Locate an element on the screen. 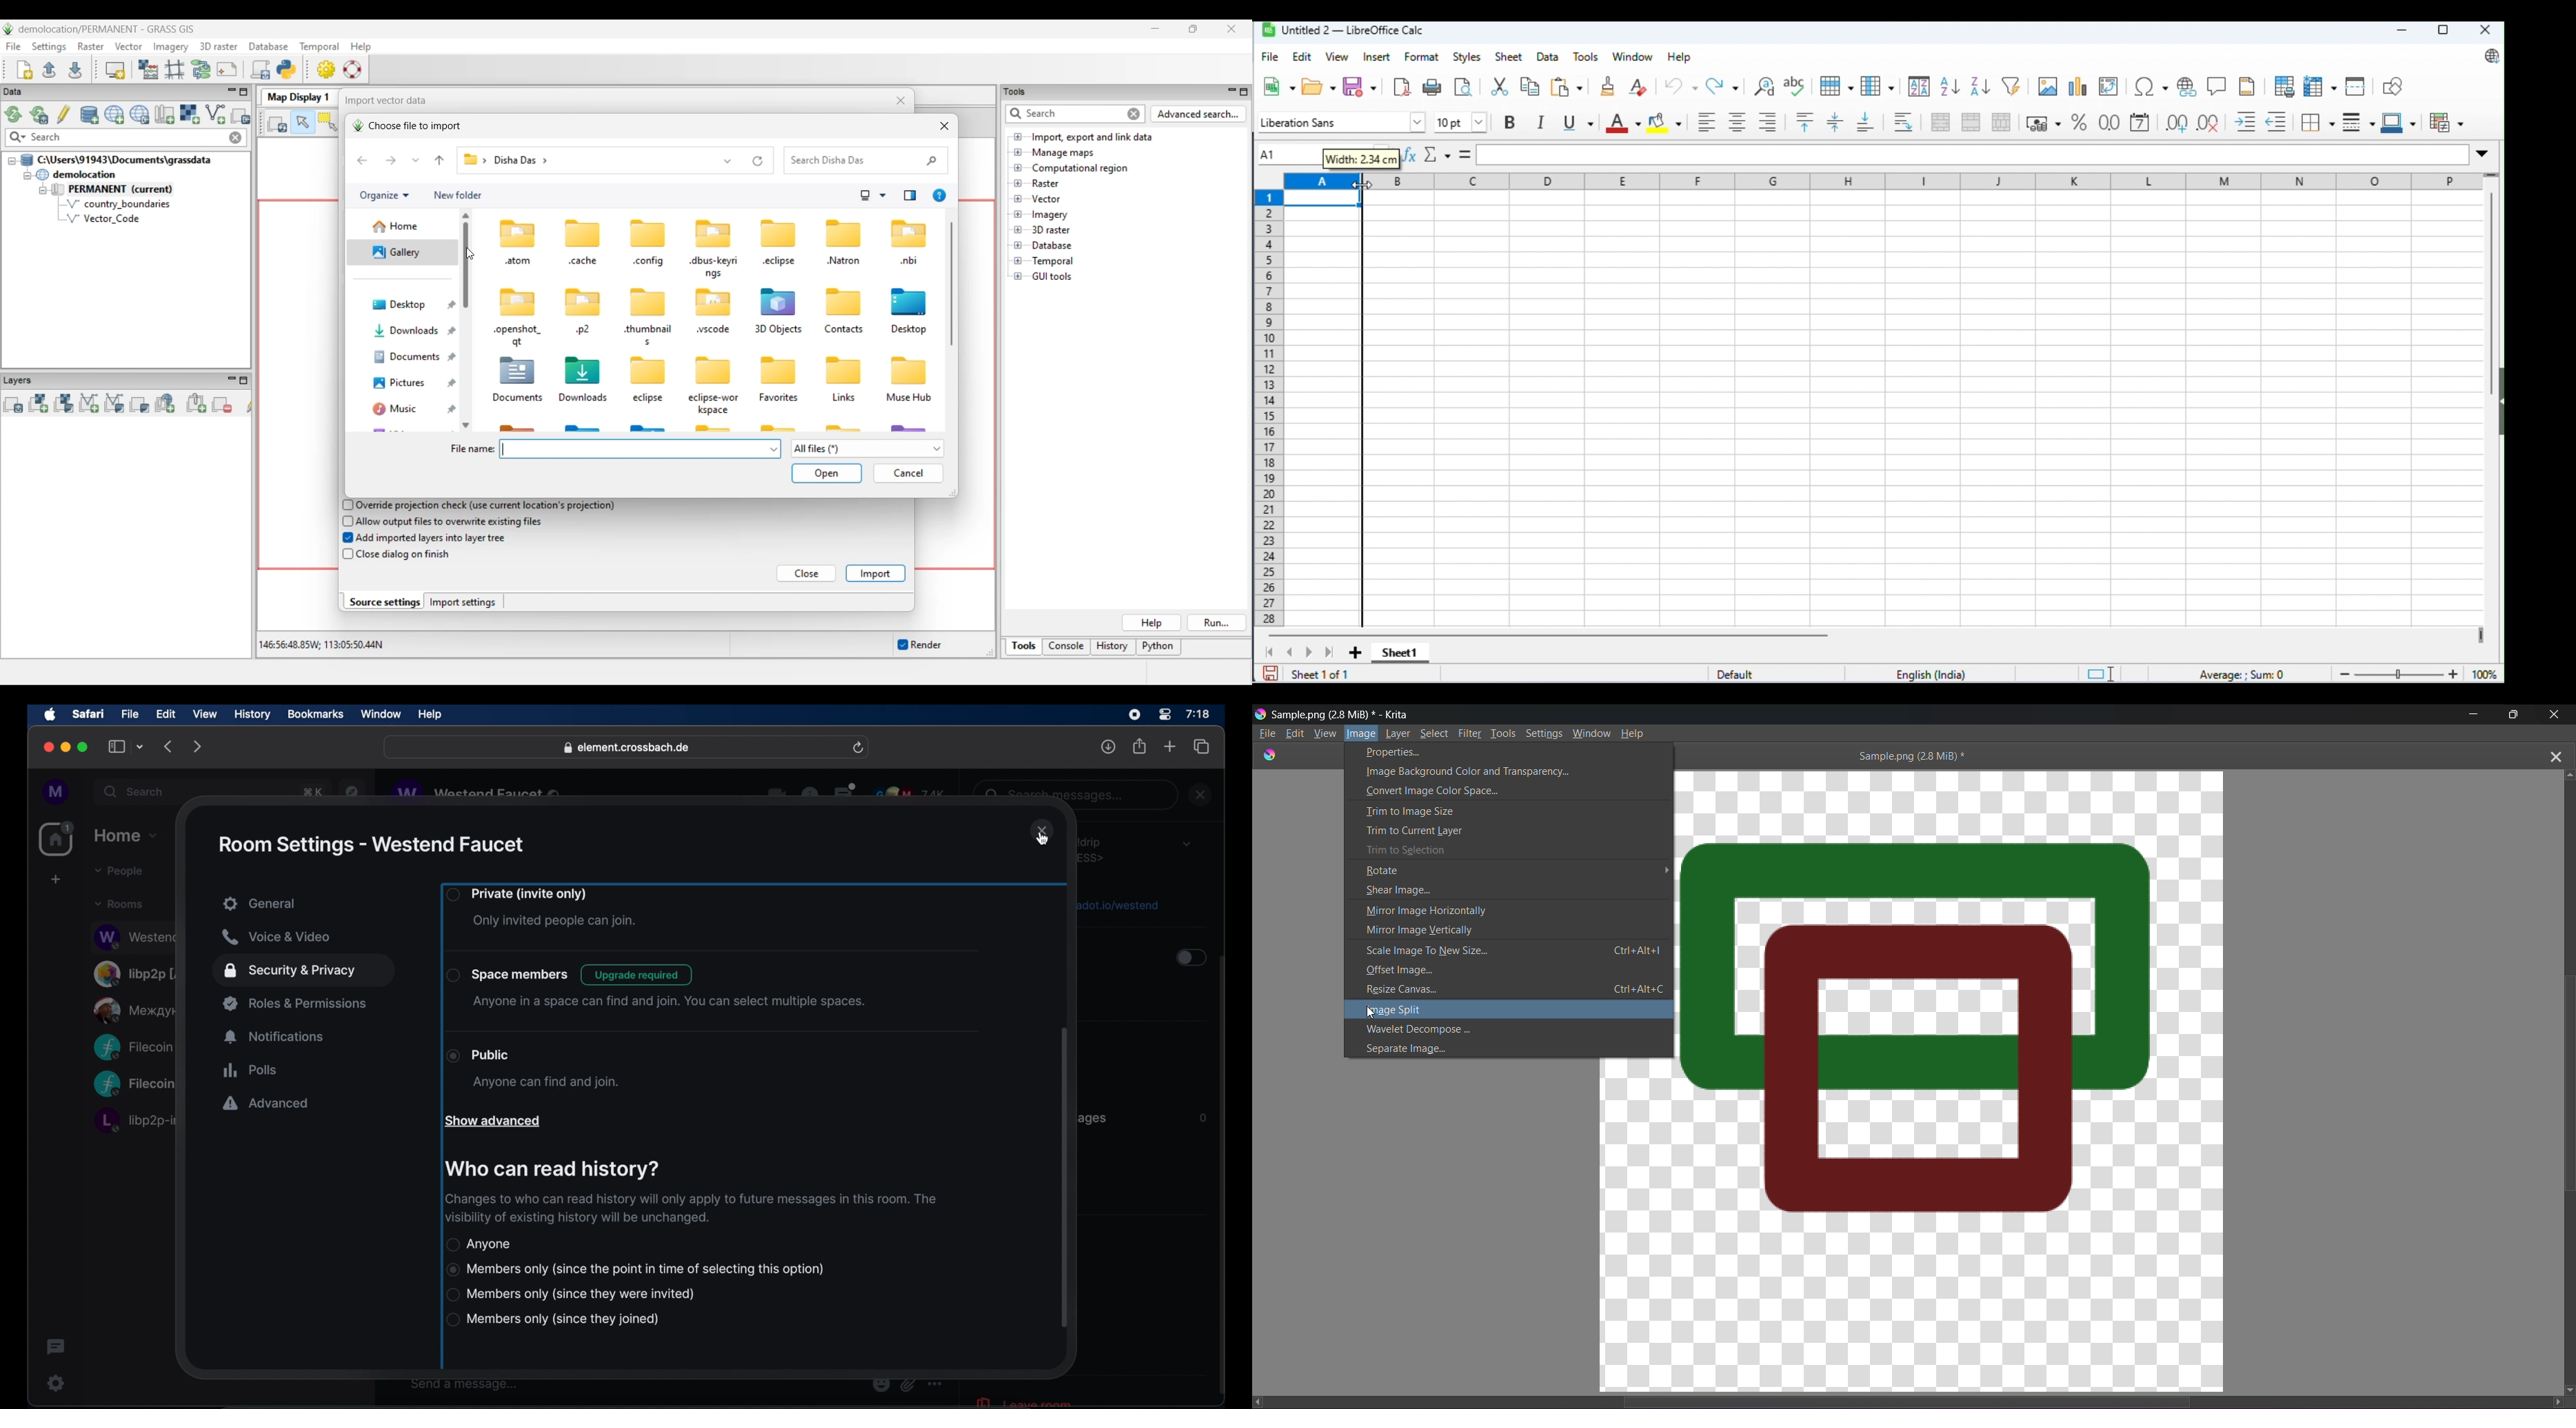 This screenshot has height=1428, width=2576. Cursor is located at coordinates (1371, 1013).